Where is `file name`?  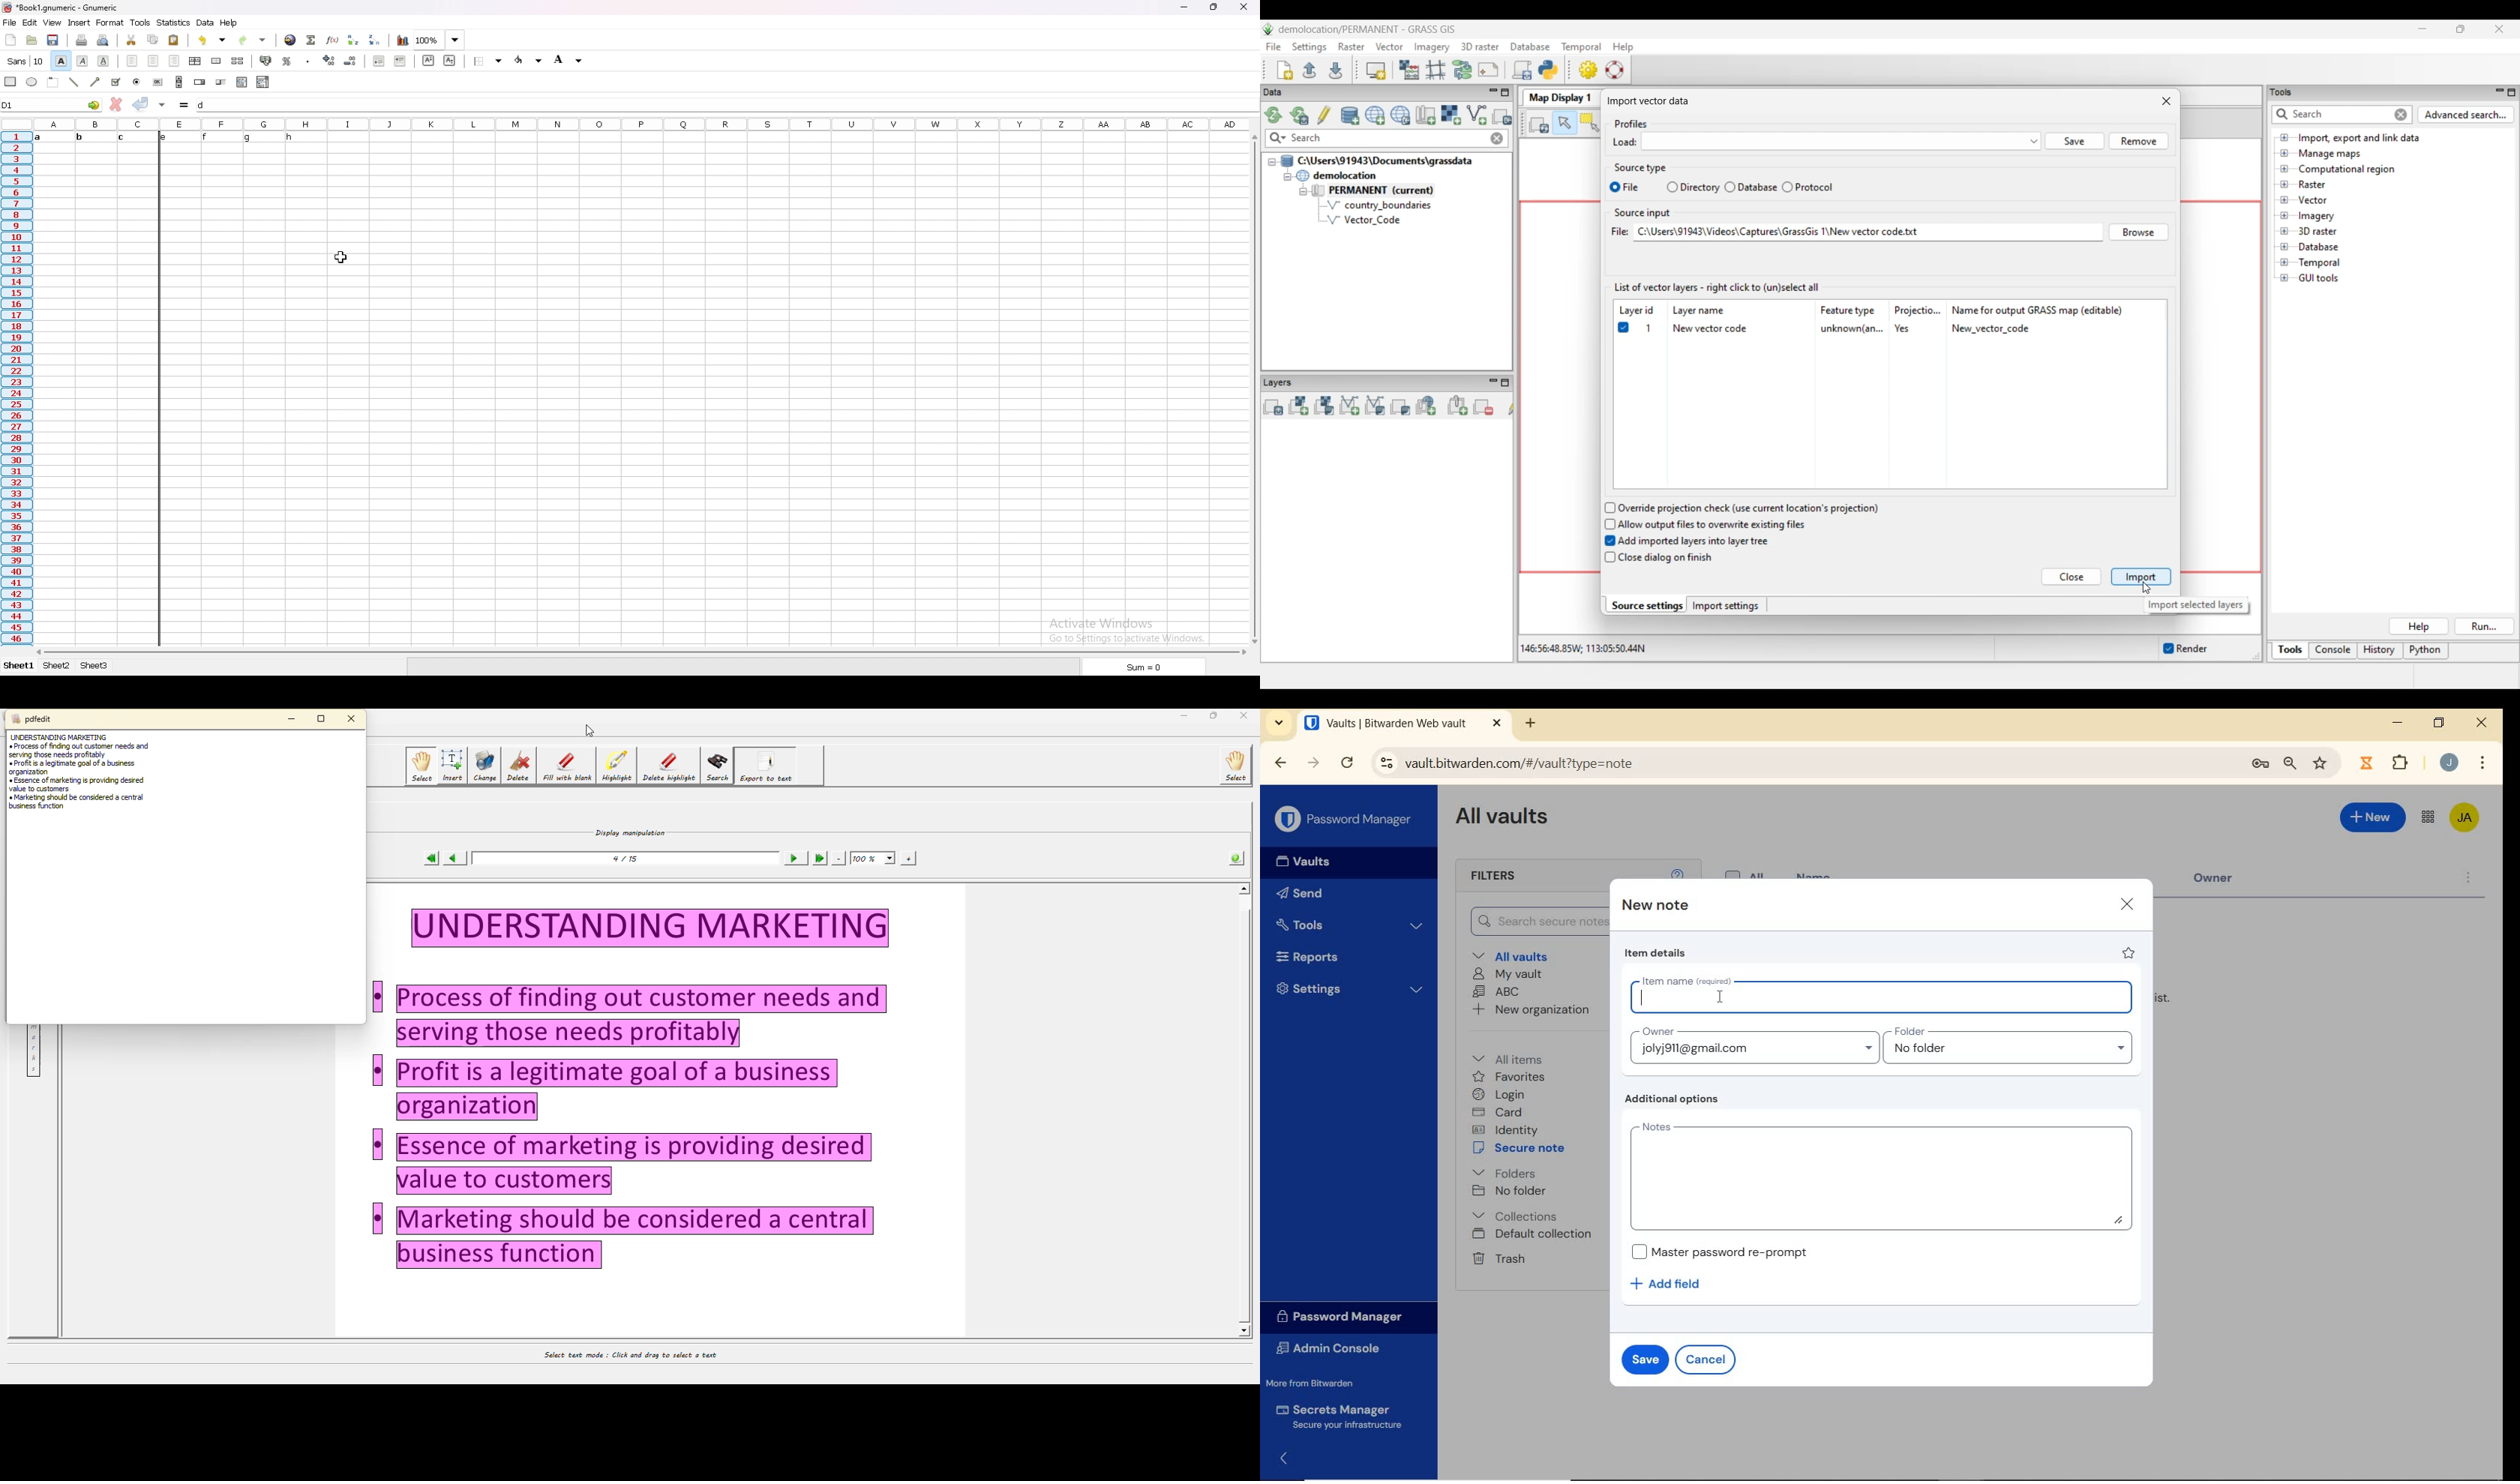
file name is located at coordinates (60, 7).